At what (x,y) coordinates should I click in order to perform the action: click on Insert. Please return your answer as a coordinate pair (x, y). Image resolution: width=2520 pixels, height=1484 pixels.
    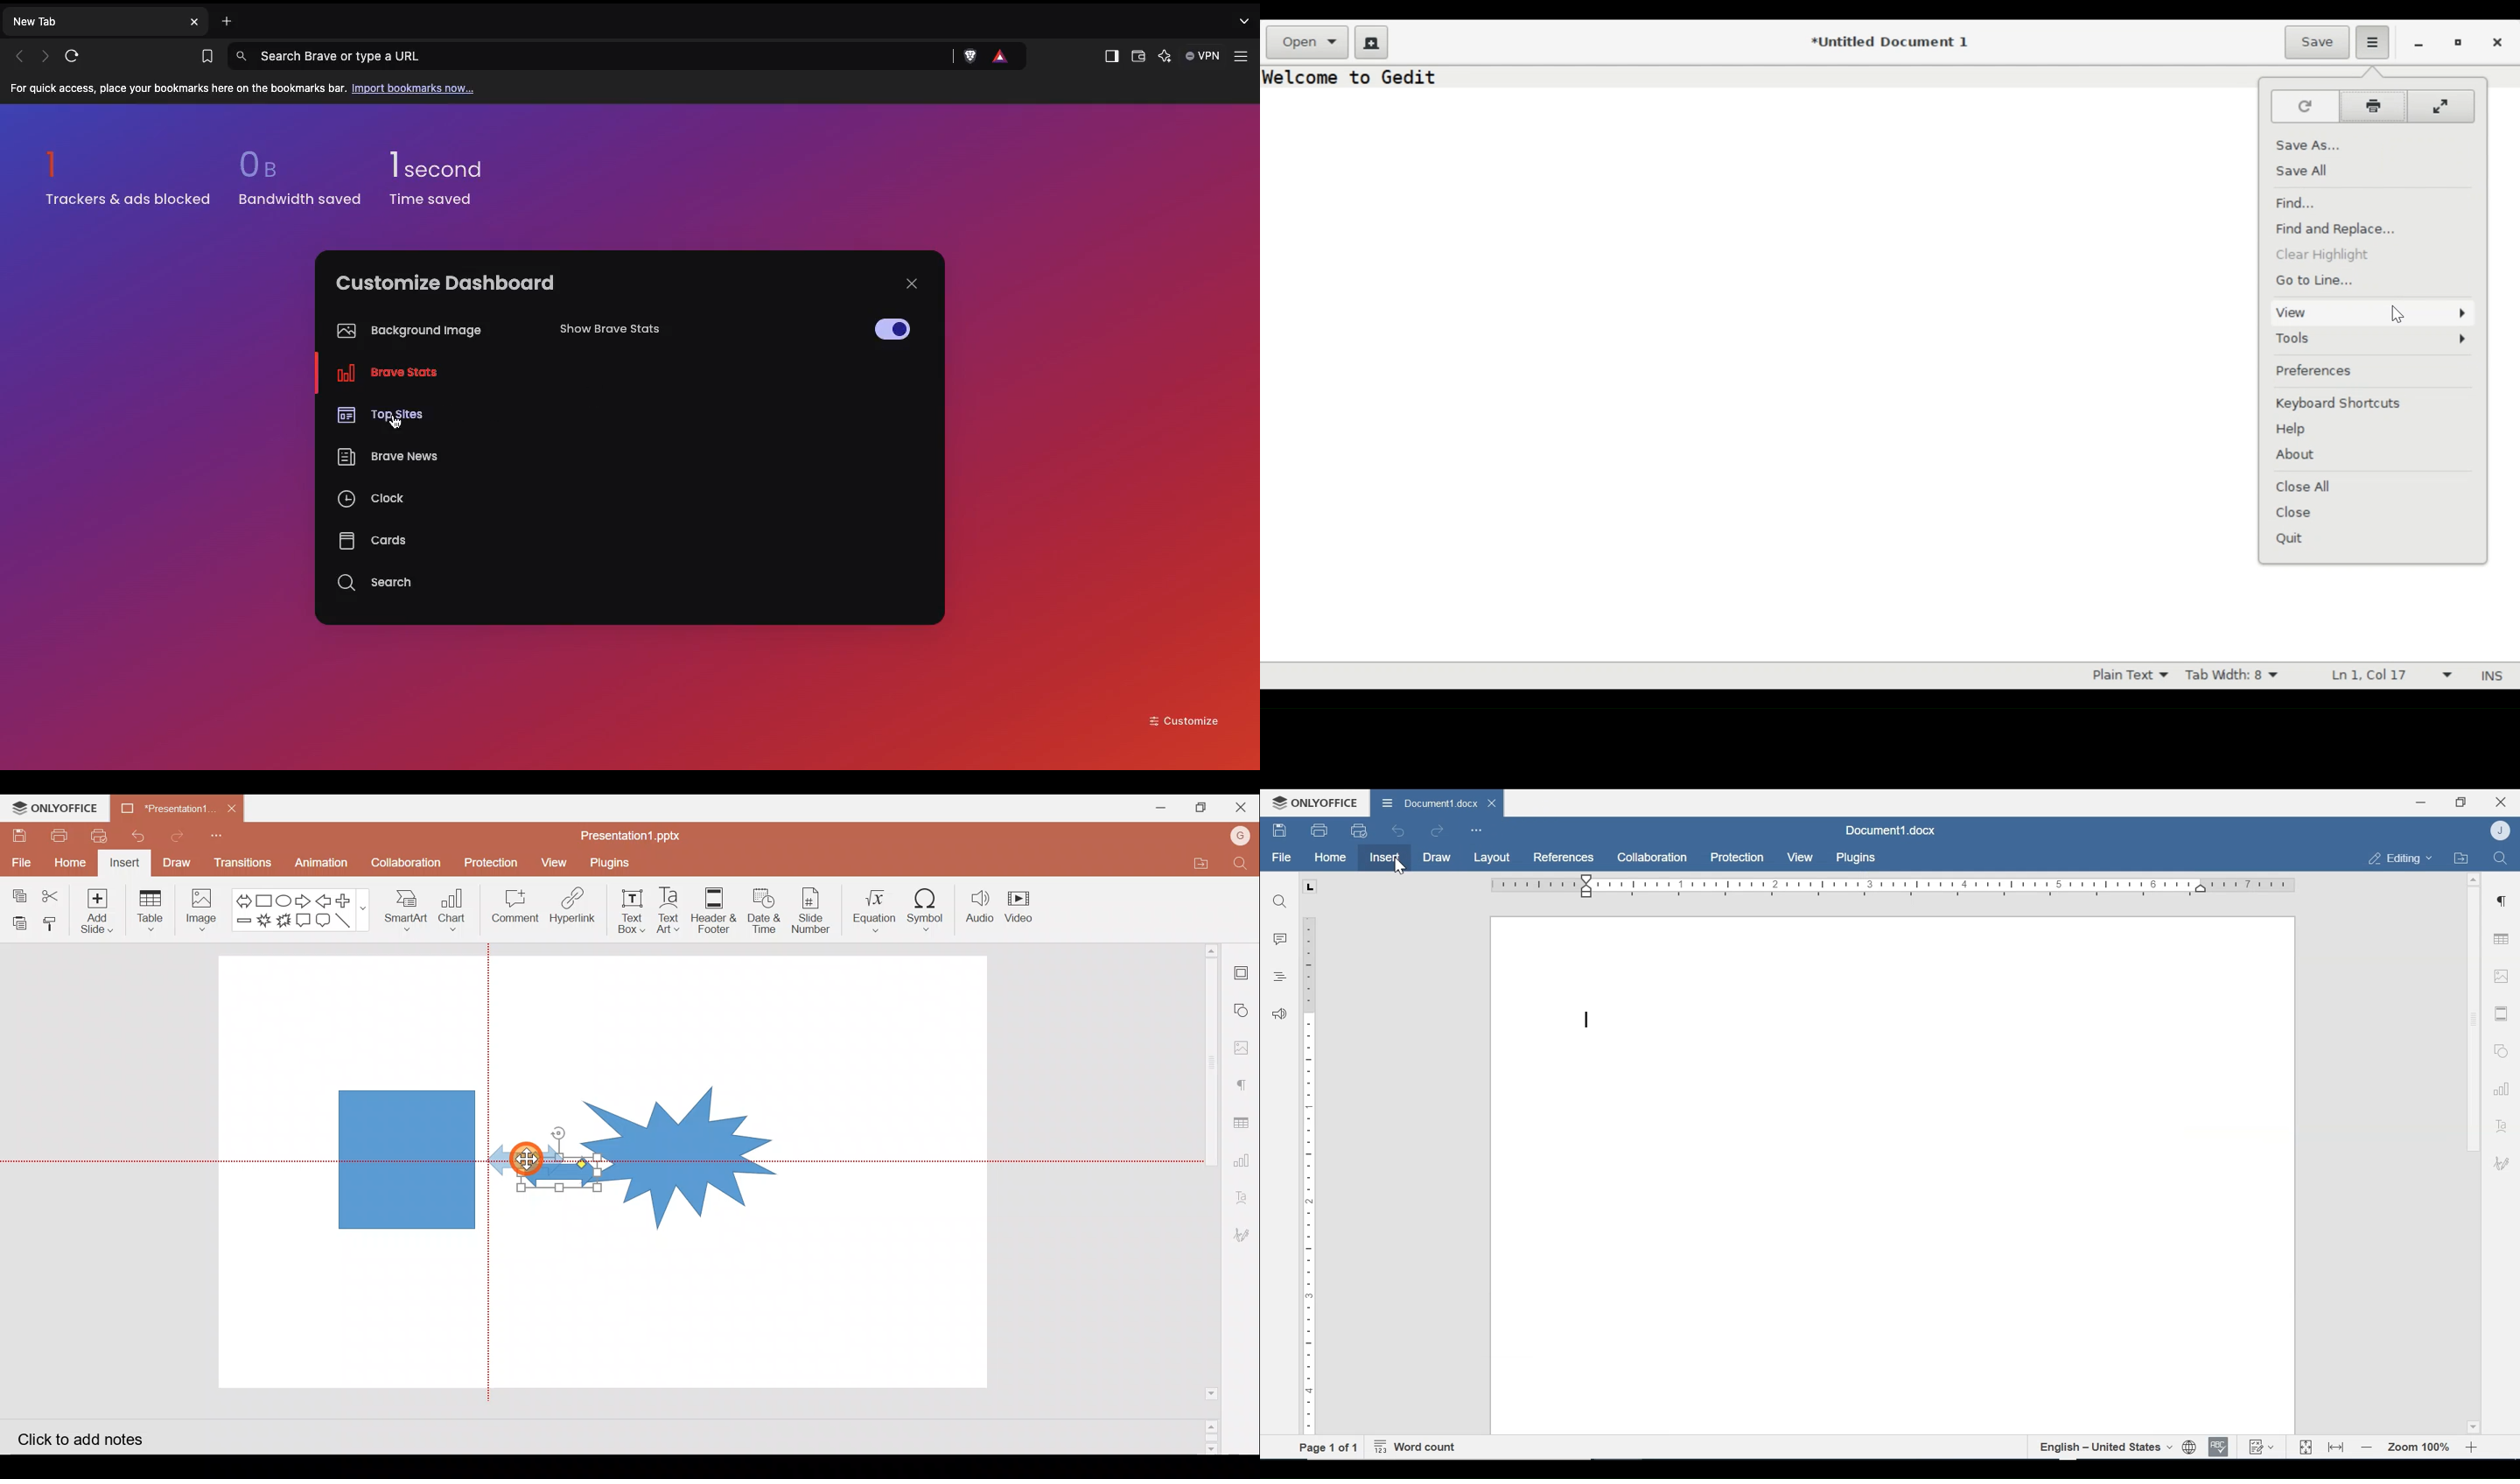
    Looking at the image, I should click on (125, 864).